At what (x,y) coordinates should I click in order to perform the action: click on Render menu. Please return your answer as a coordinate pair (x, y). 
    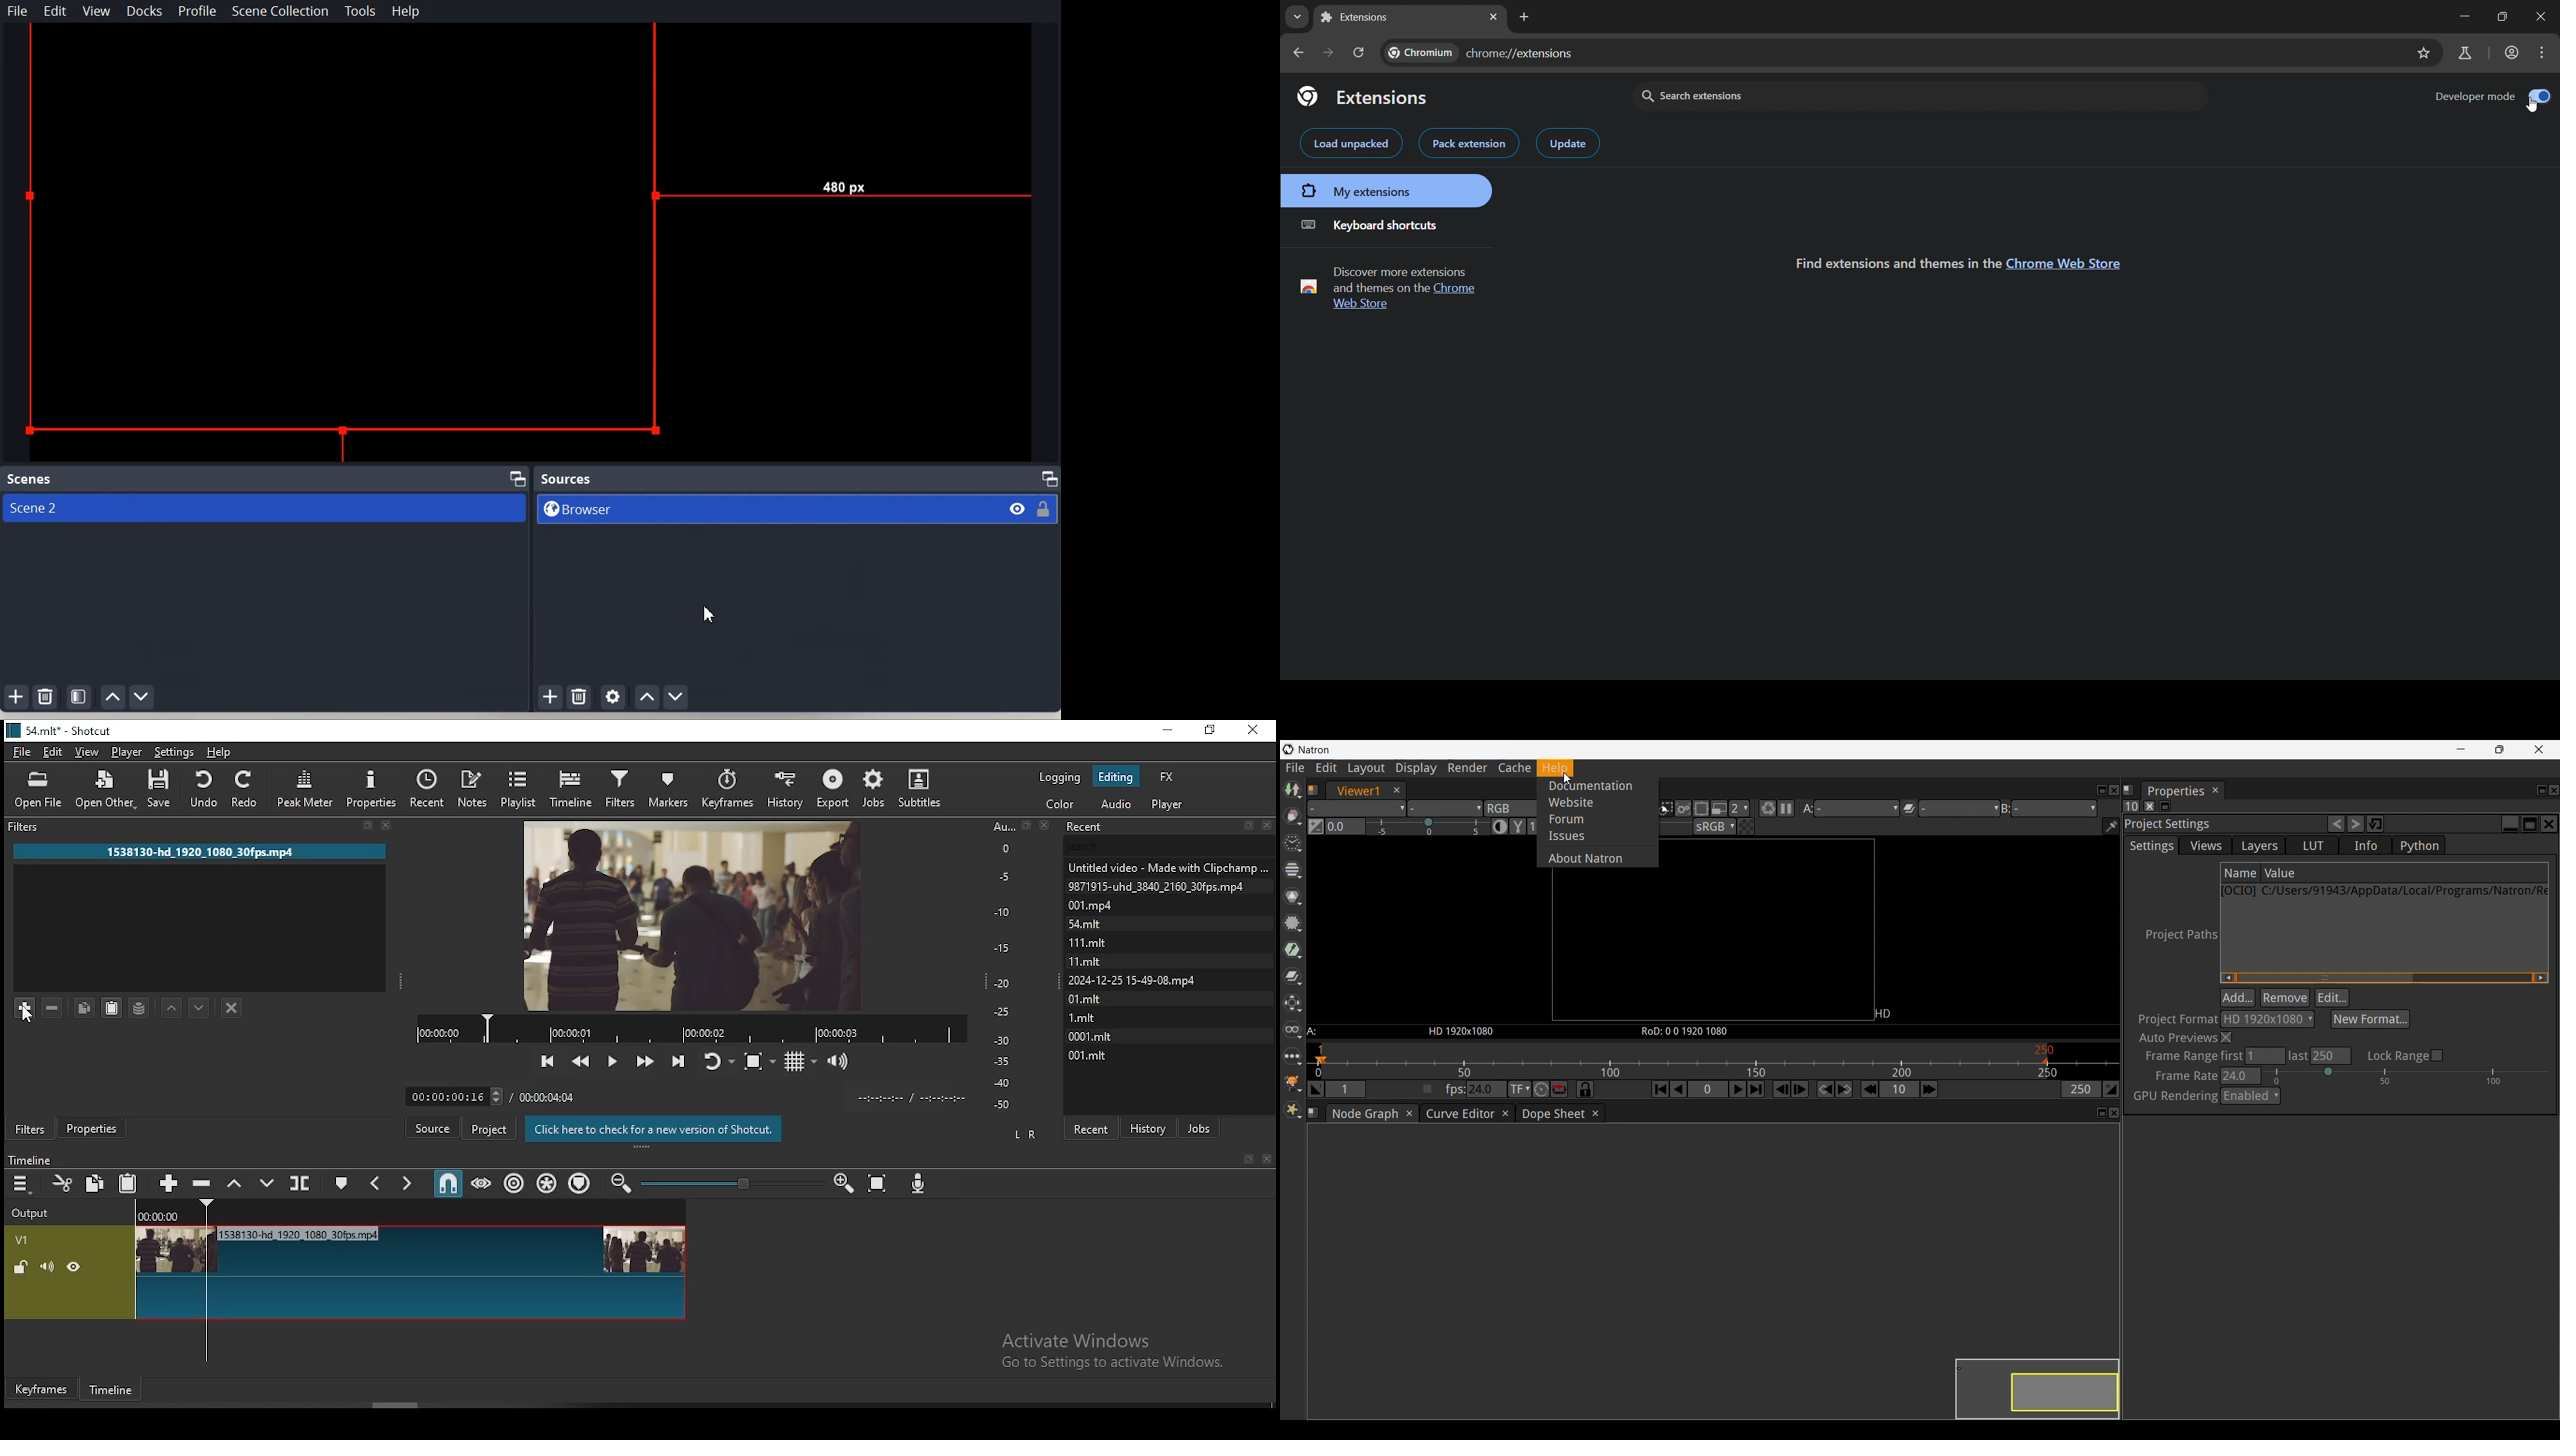
    Looking at the image, I should click on (1467, 769).